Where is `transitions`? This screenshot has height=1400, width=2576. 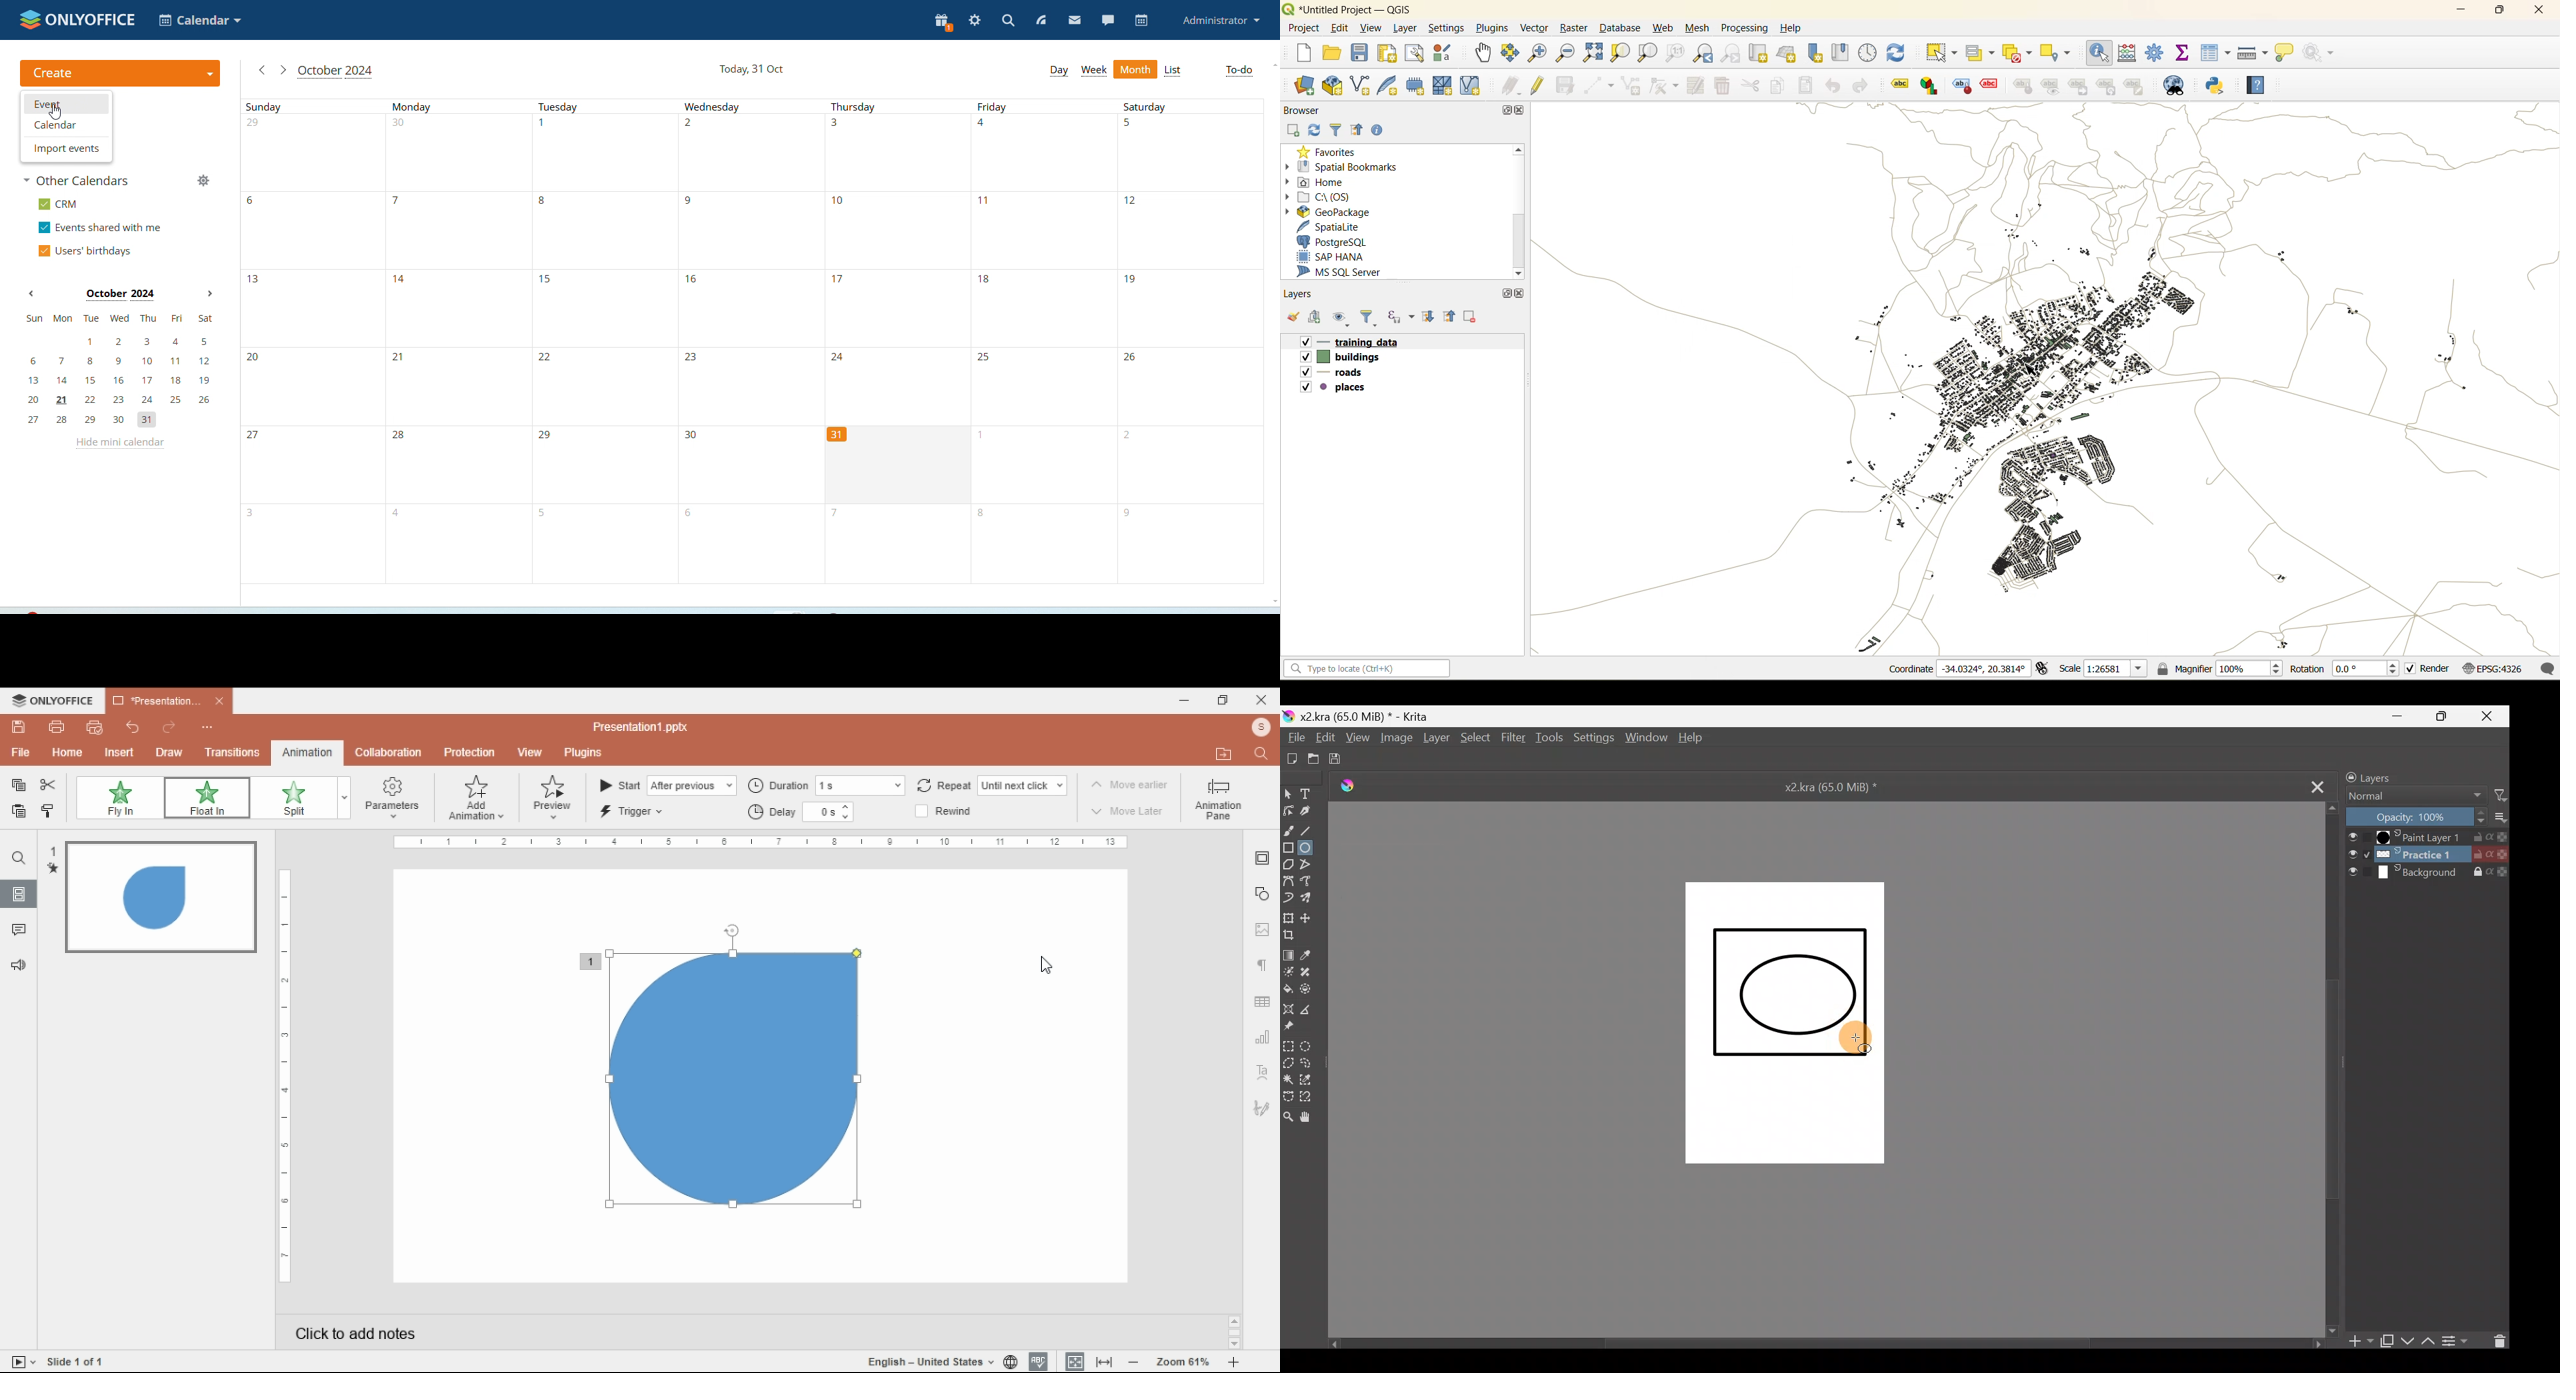
transitions is located at coordinates (233, 752).